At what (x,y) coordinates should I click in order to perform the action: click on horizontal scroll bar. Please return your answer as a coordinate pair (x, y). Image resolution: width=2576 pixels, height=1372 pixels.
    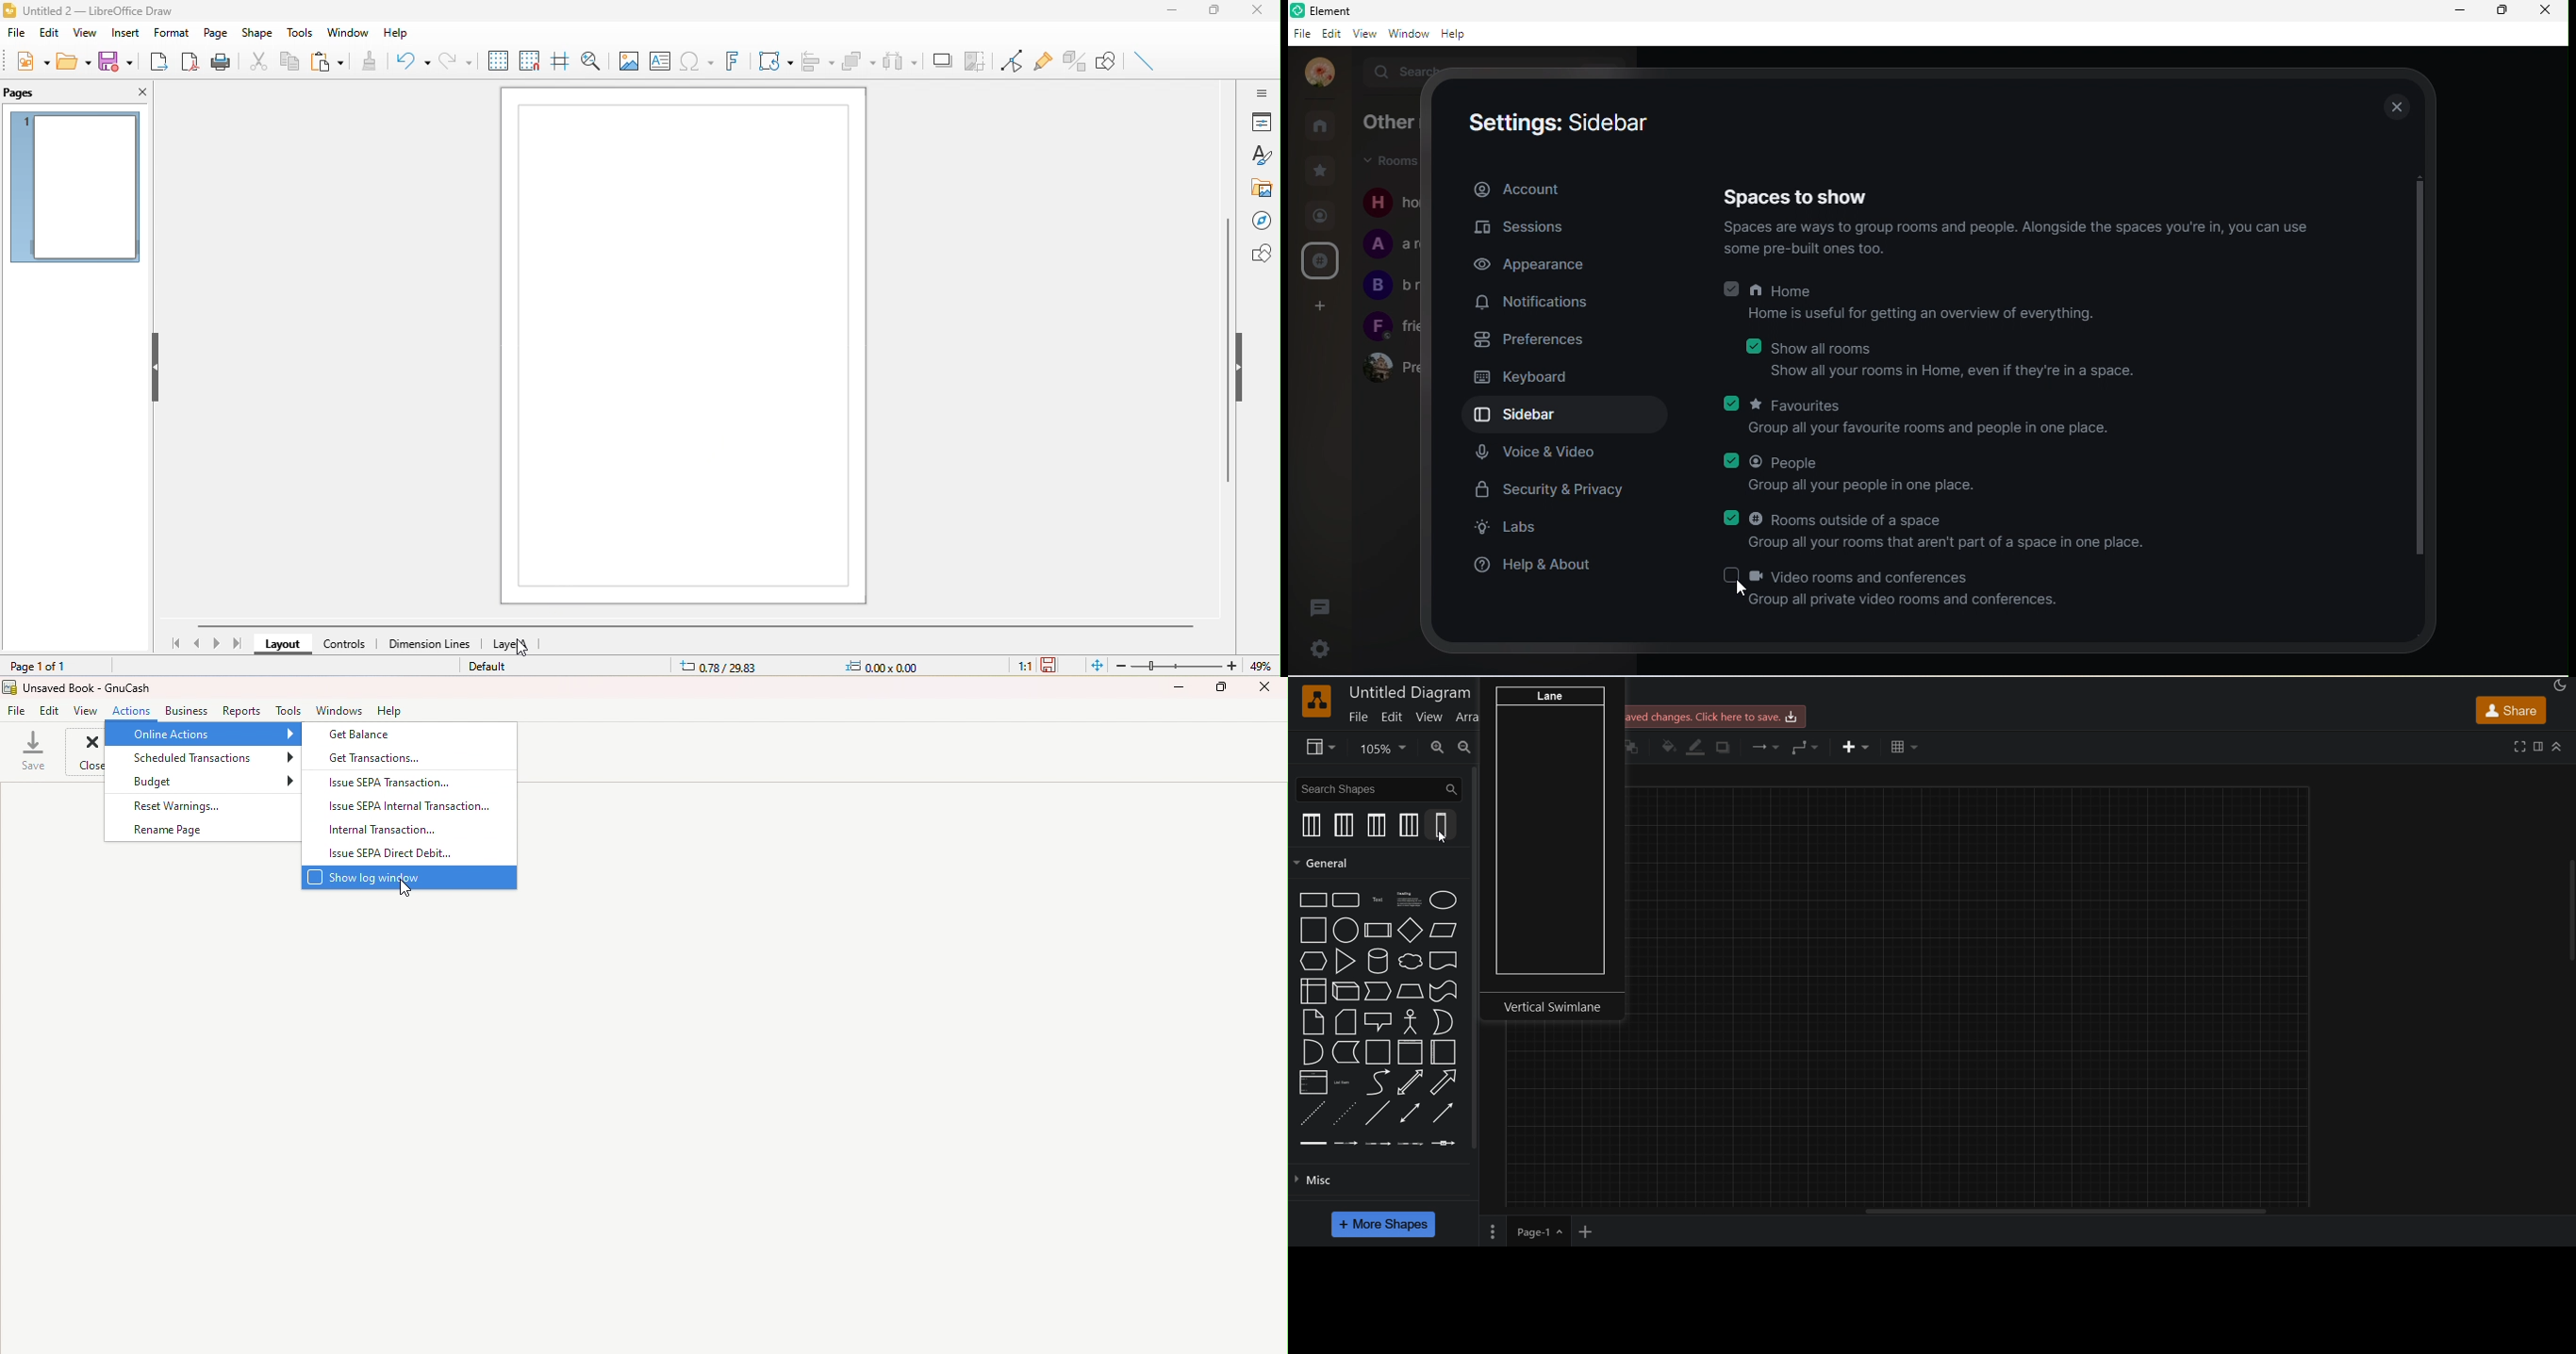
    Looking at the image, I should click on (709, 625).